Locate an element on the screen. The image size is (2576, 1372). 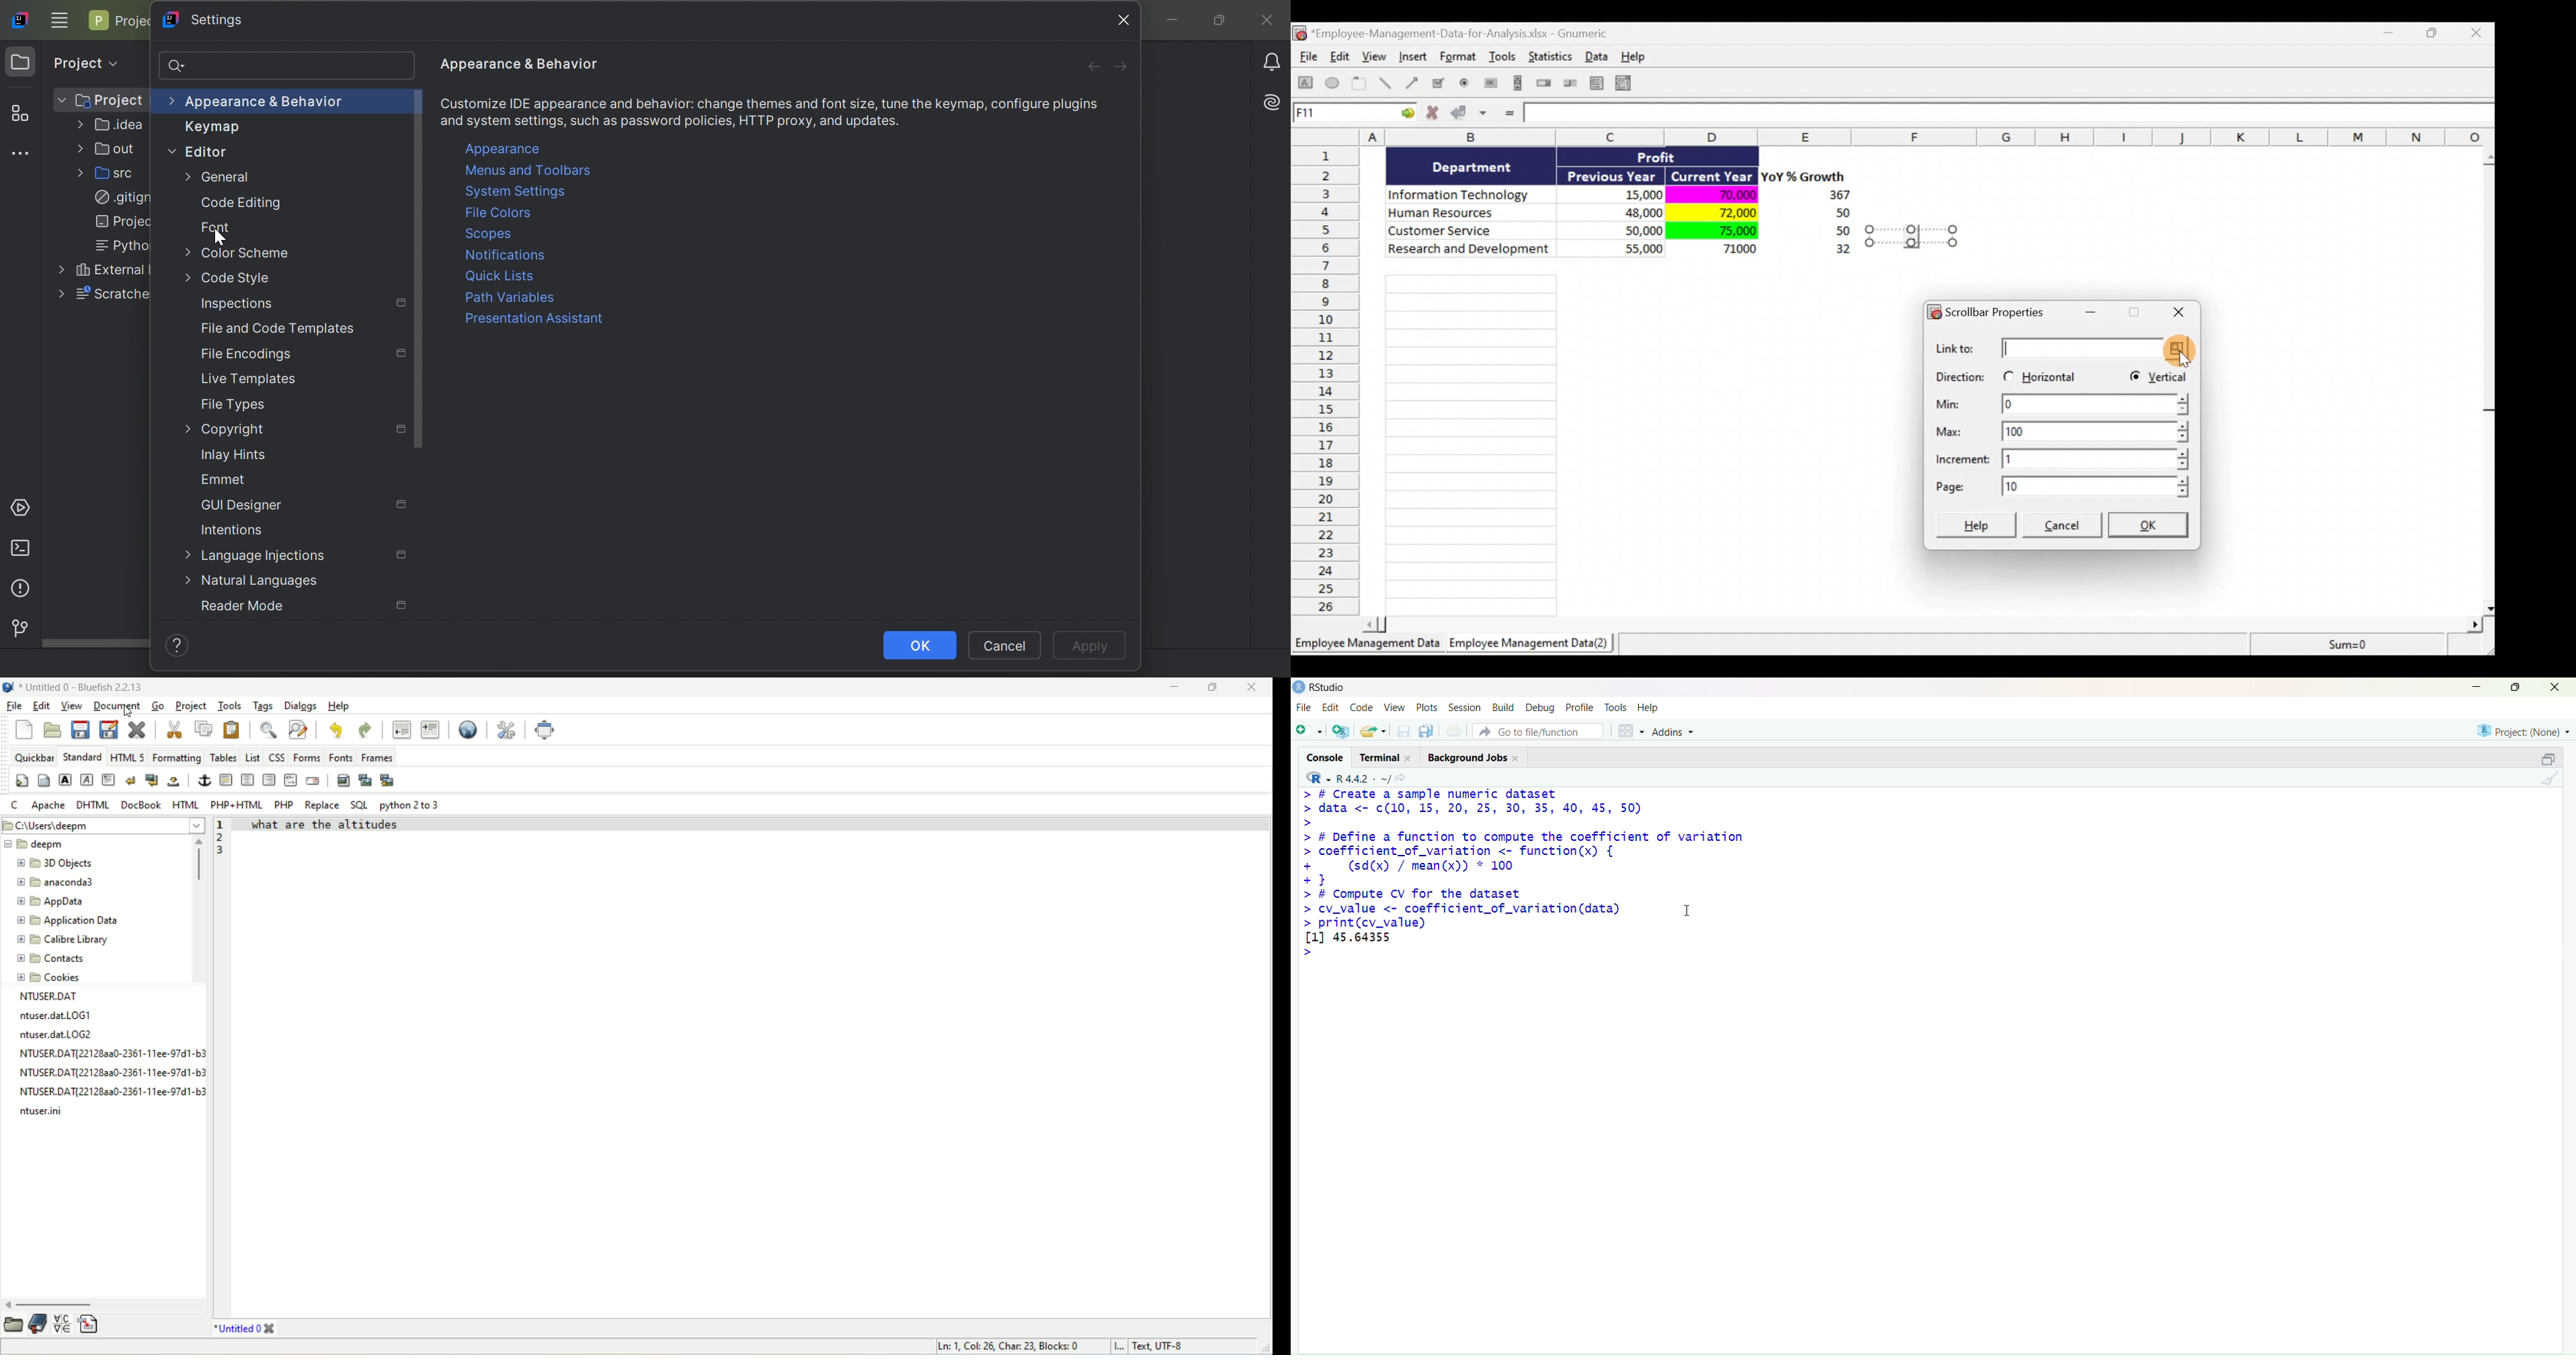
email is located at coordinates (314, 783).